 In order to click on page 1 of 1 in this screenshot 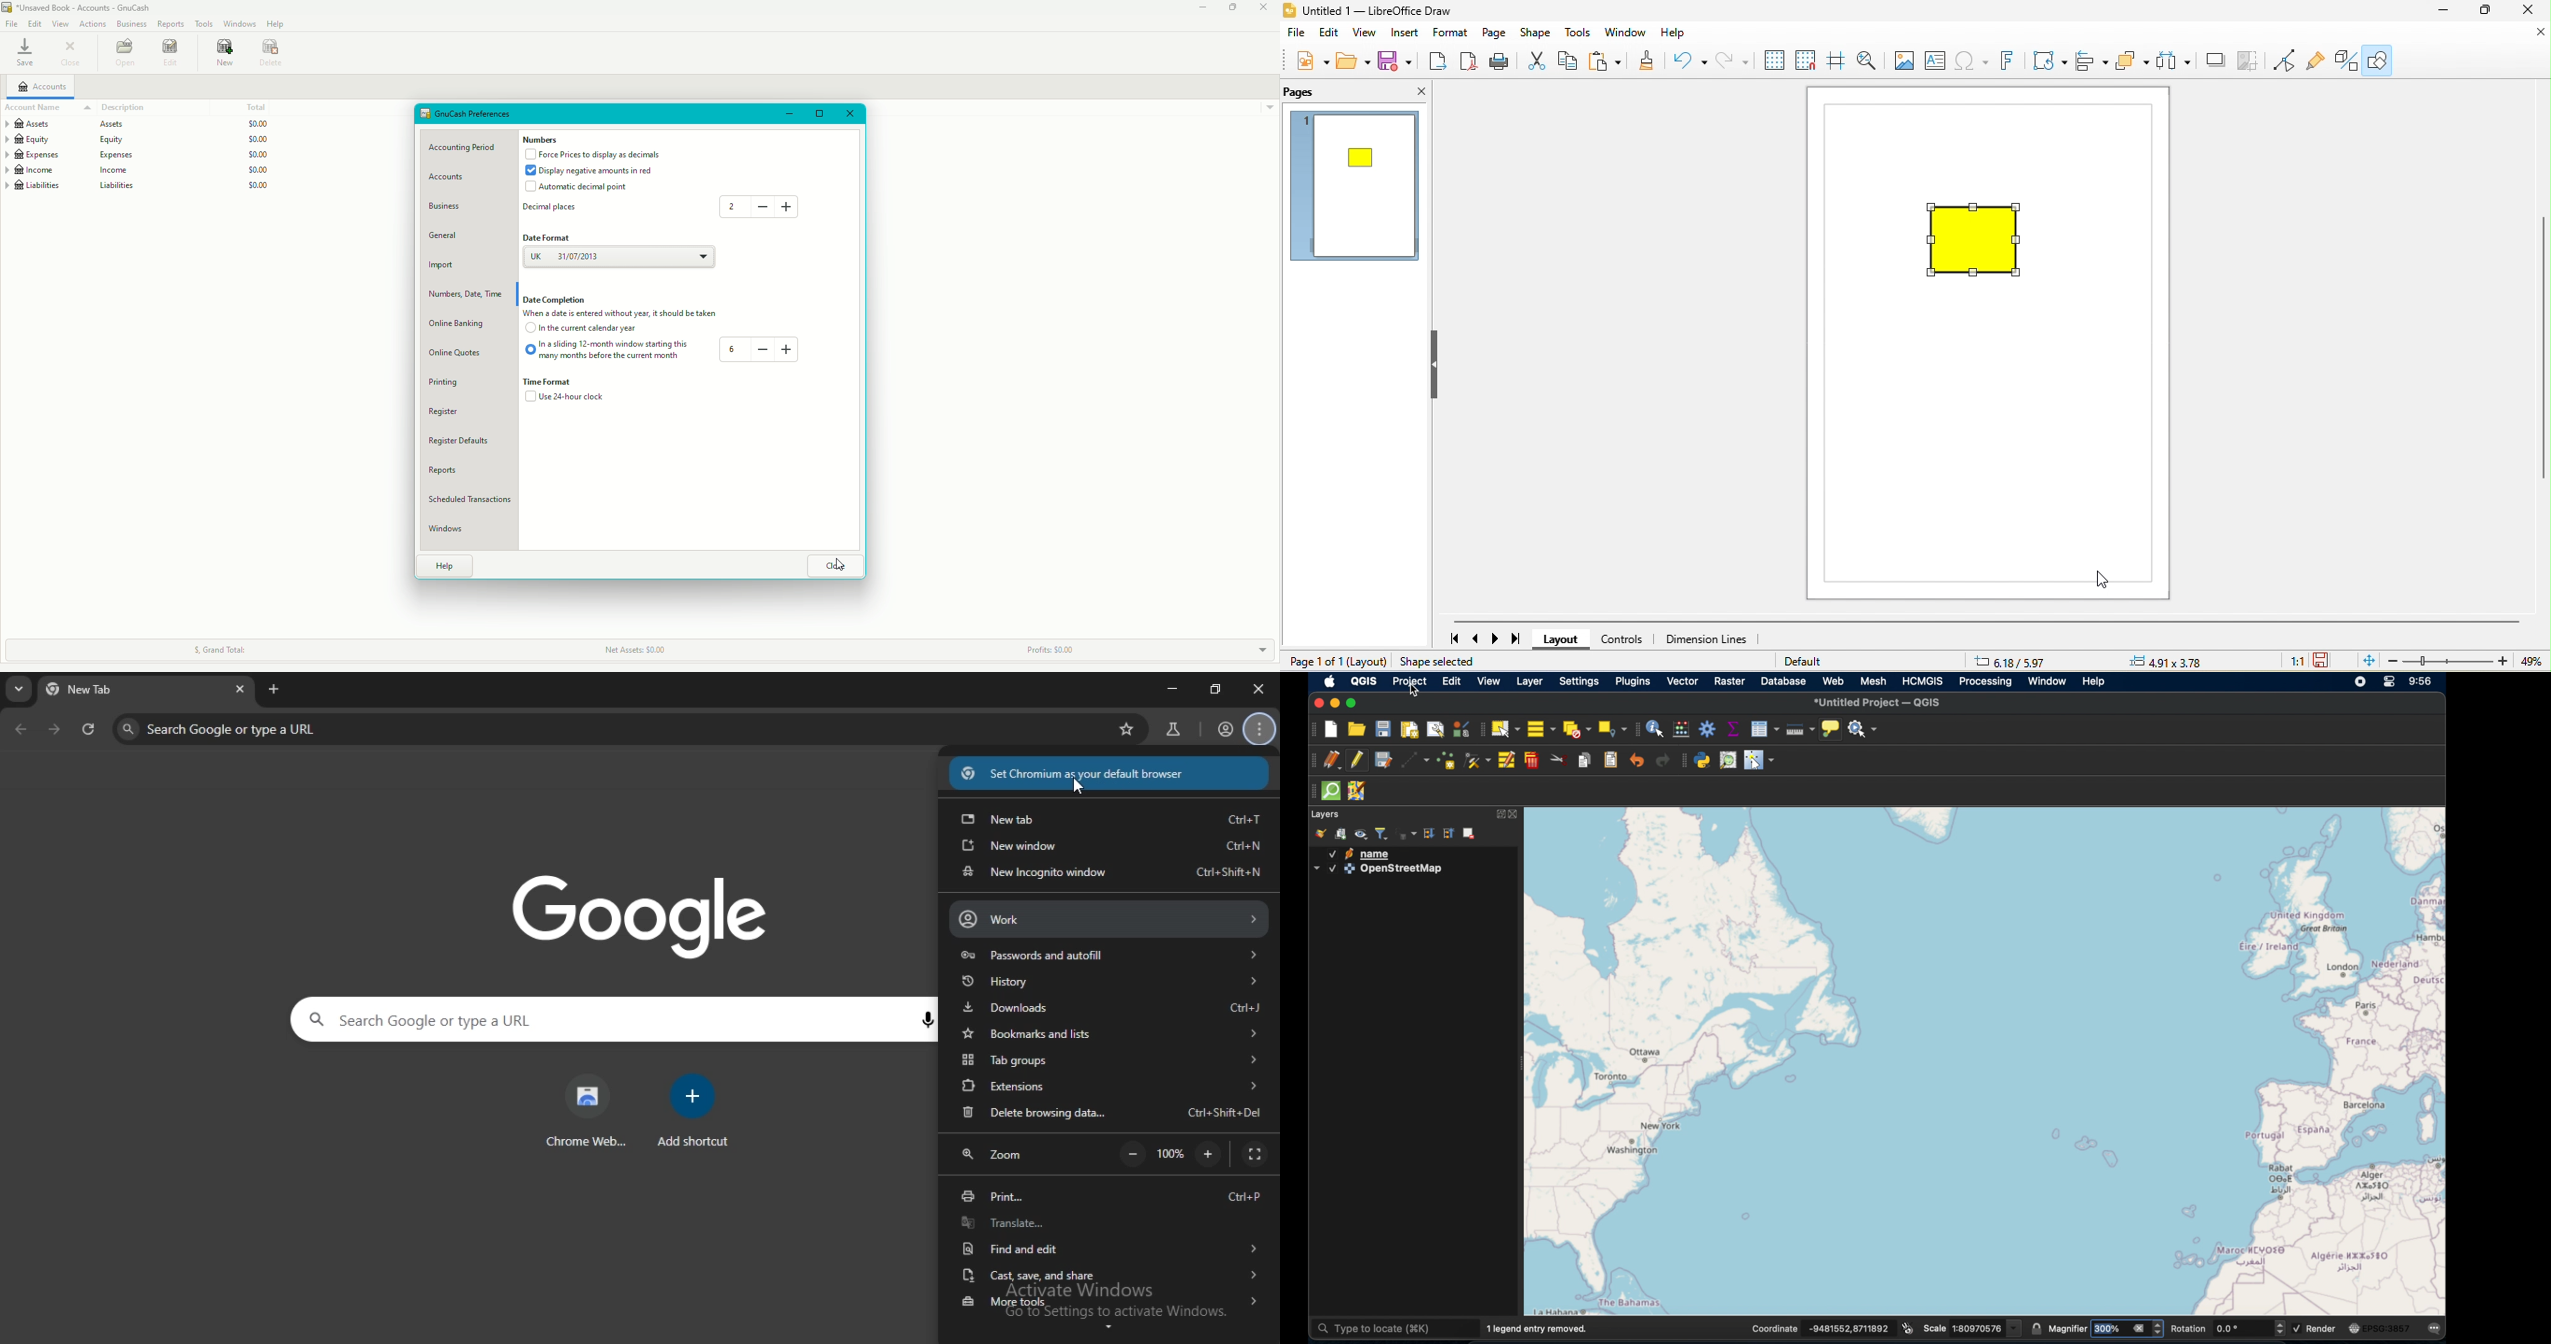, I will do `click(1311, 663)`.